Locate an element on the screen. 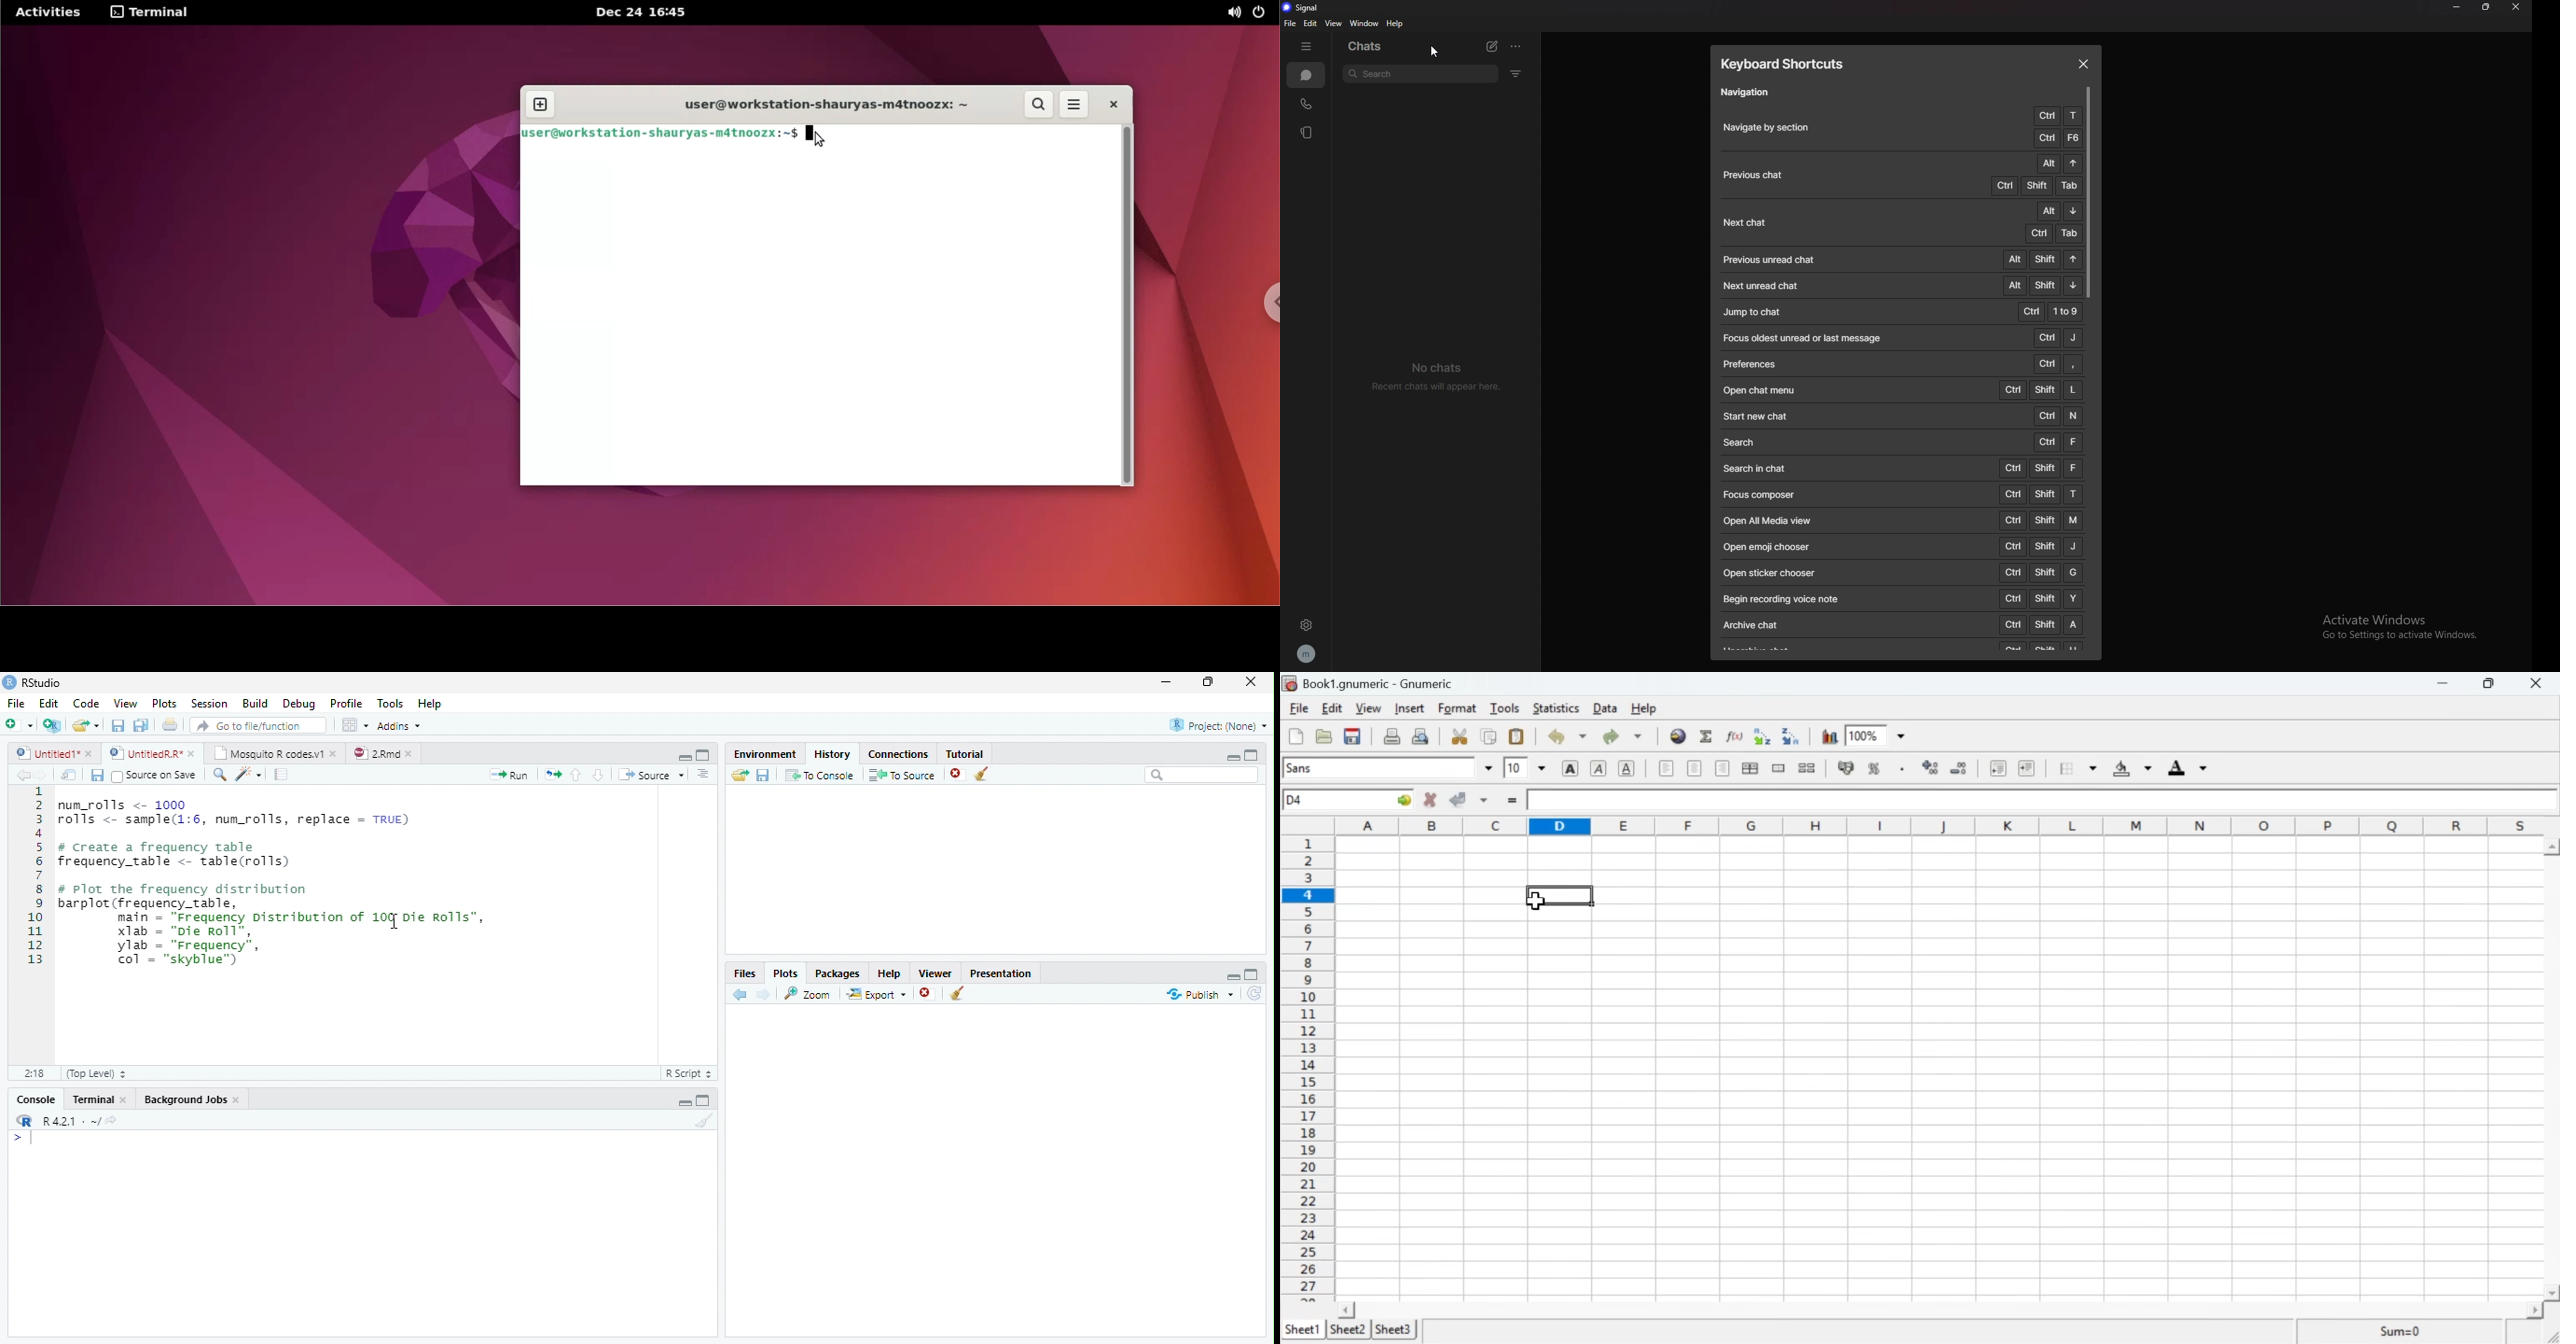 This screenshot has width=2576, height=1344. Debug is located at coordinates (300, 703).